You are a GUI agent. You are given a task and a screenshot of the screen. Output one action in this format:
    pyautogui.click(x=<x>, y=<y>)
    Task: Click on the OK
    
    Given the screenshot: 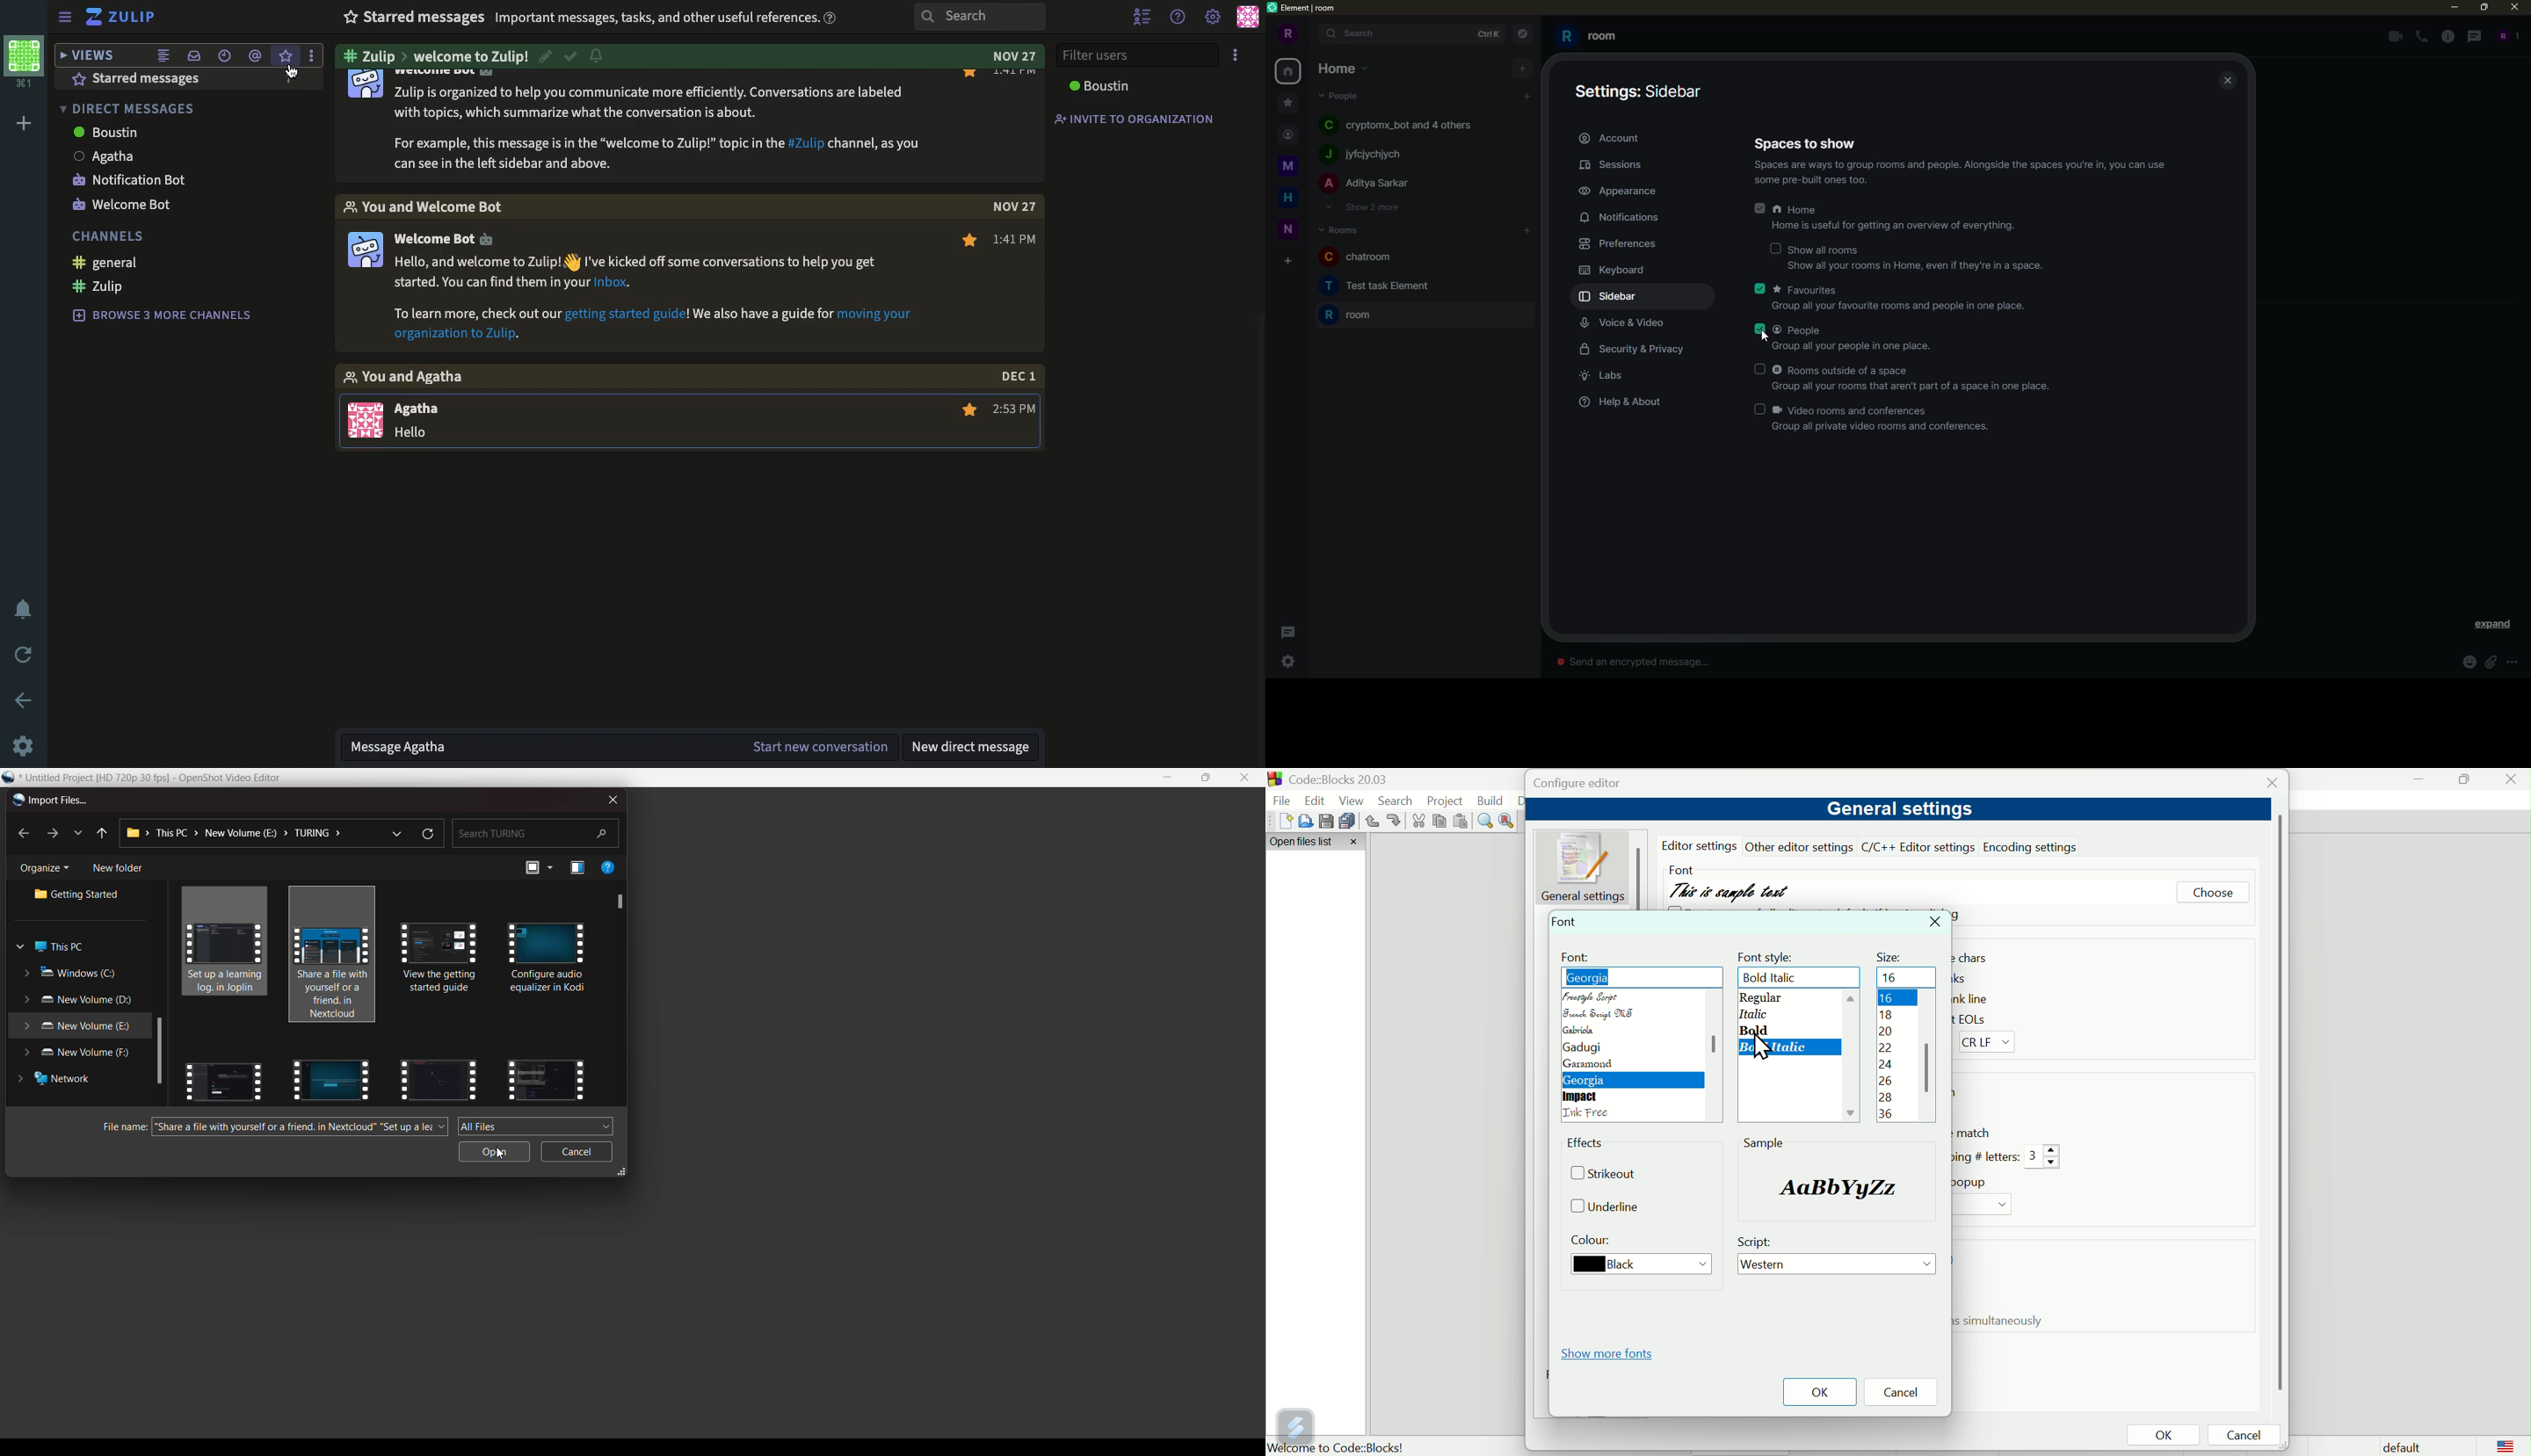 What is the action you would take?
    pyautogui.click(x=1820, y=1393)
    